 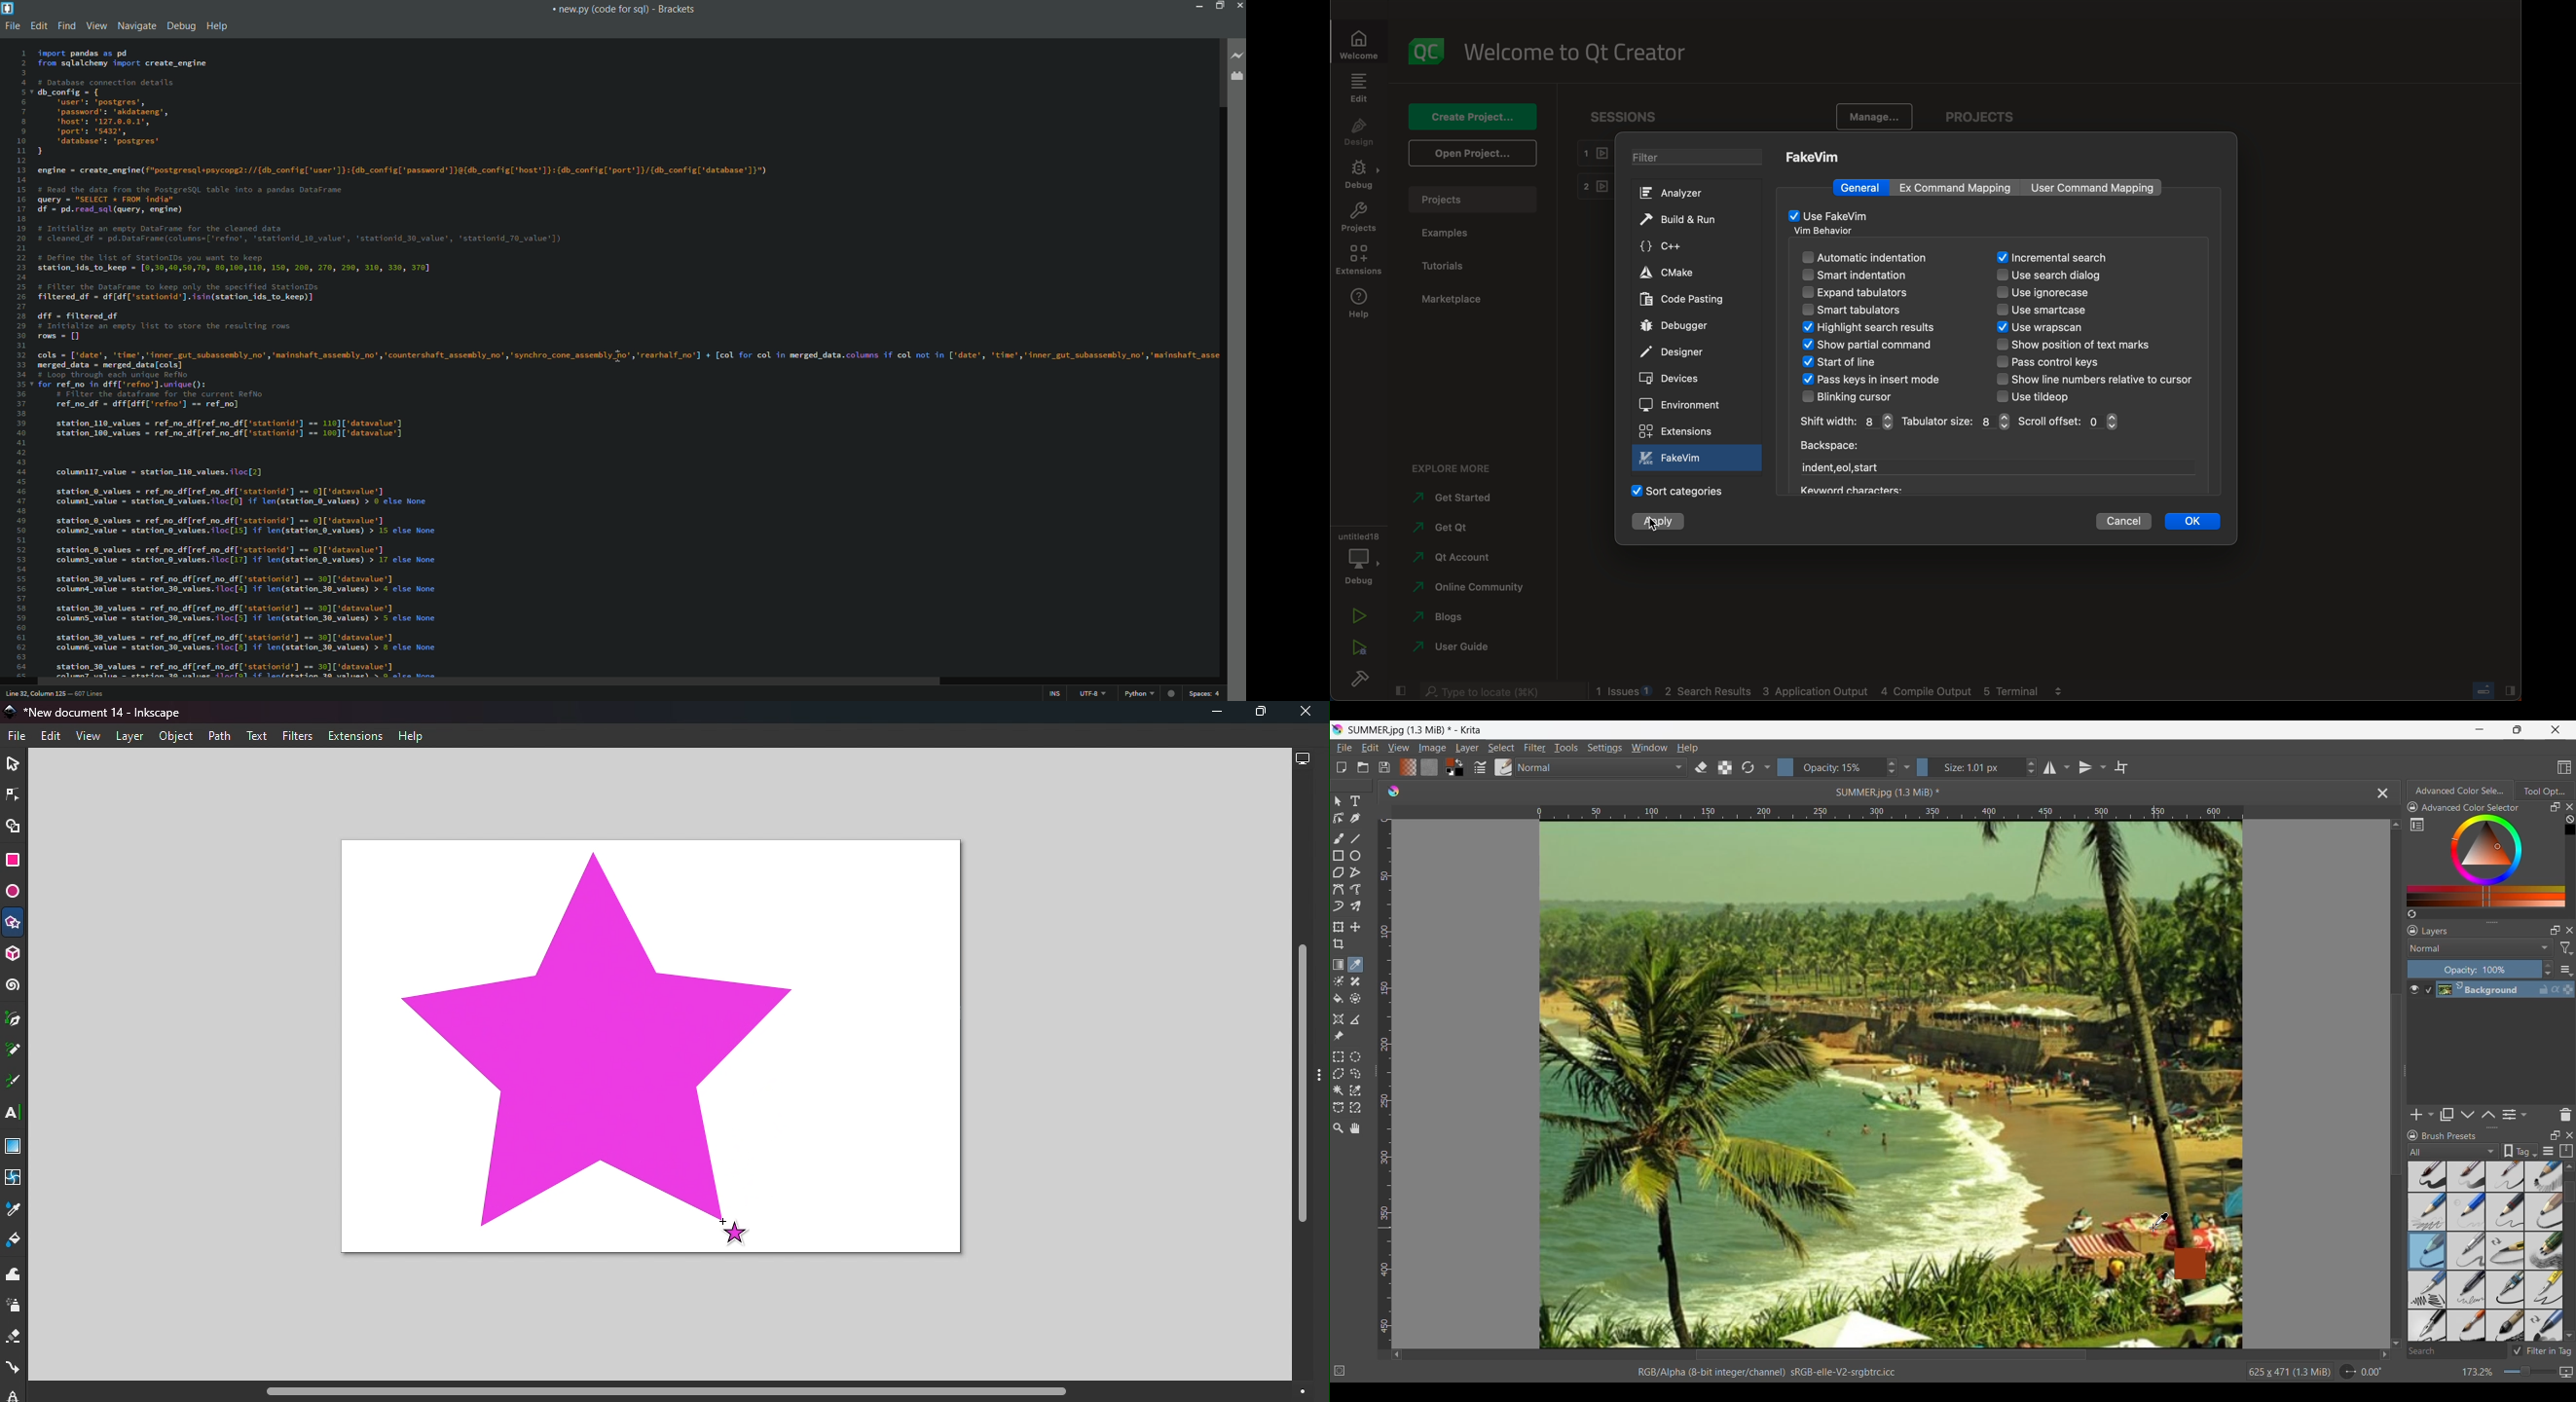 What do you see at coordinates (1845, 422) in the screenshot?
I see `width` at bounding box center [1845, 422].